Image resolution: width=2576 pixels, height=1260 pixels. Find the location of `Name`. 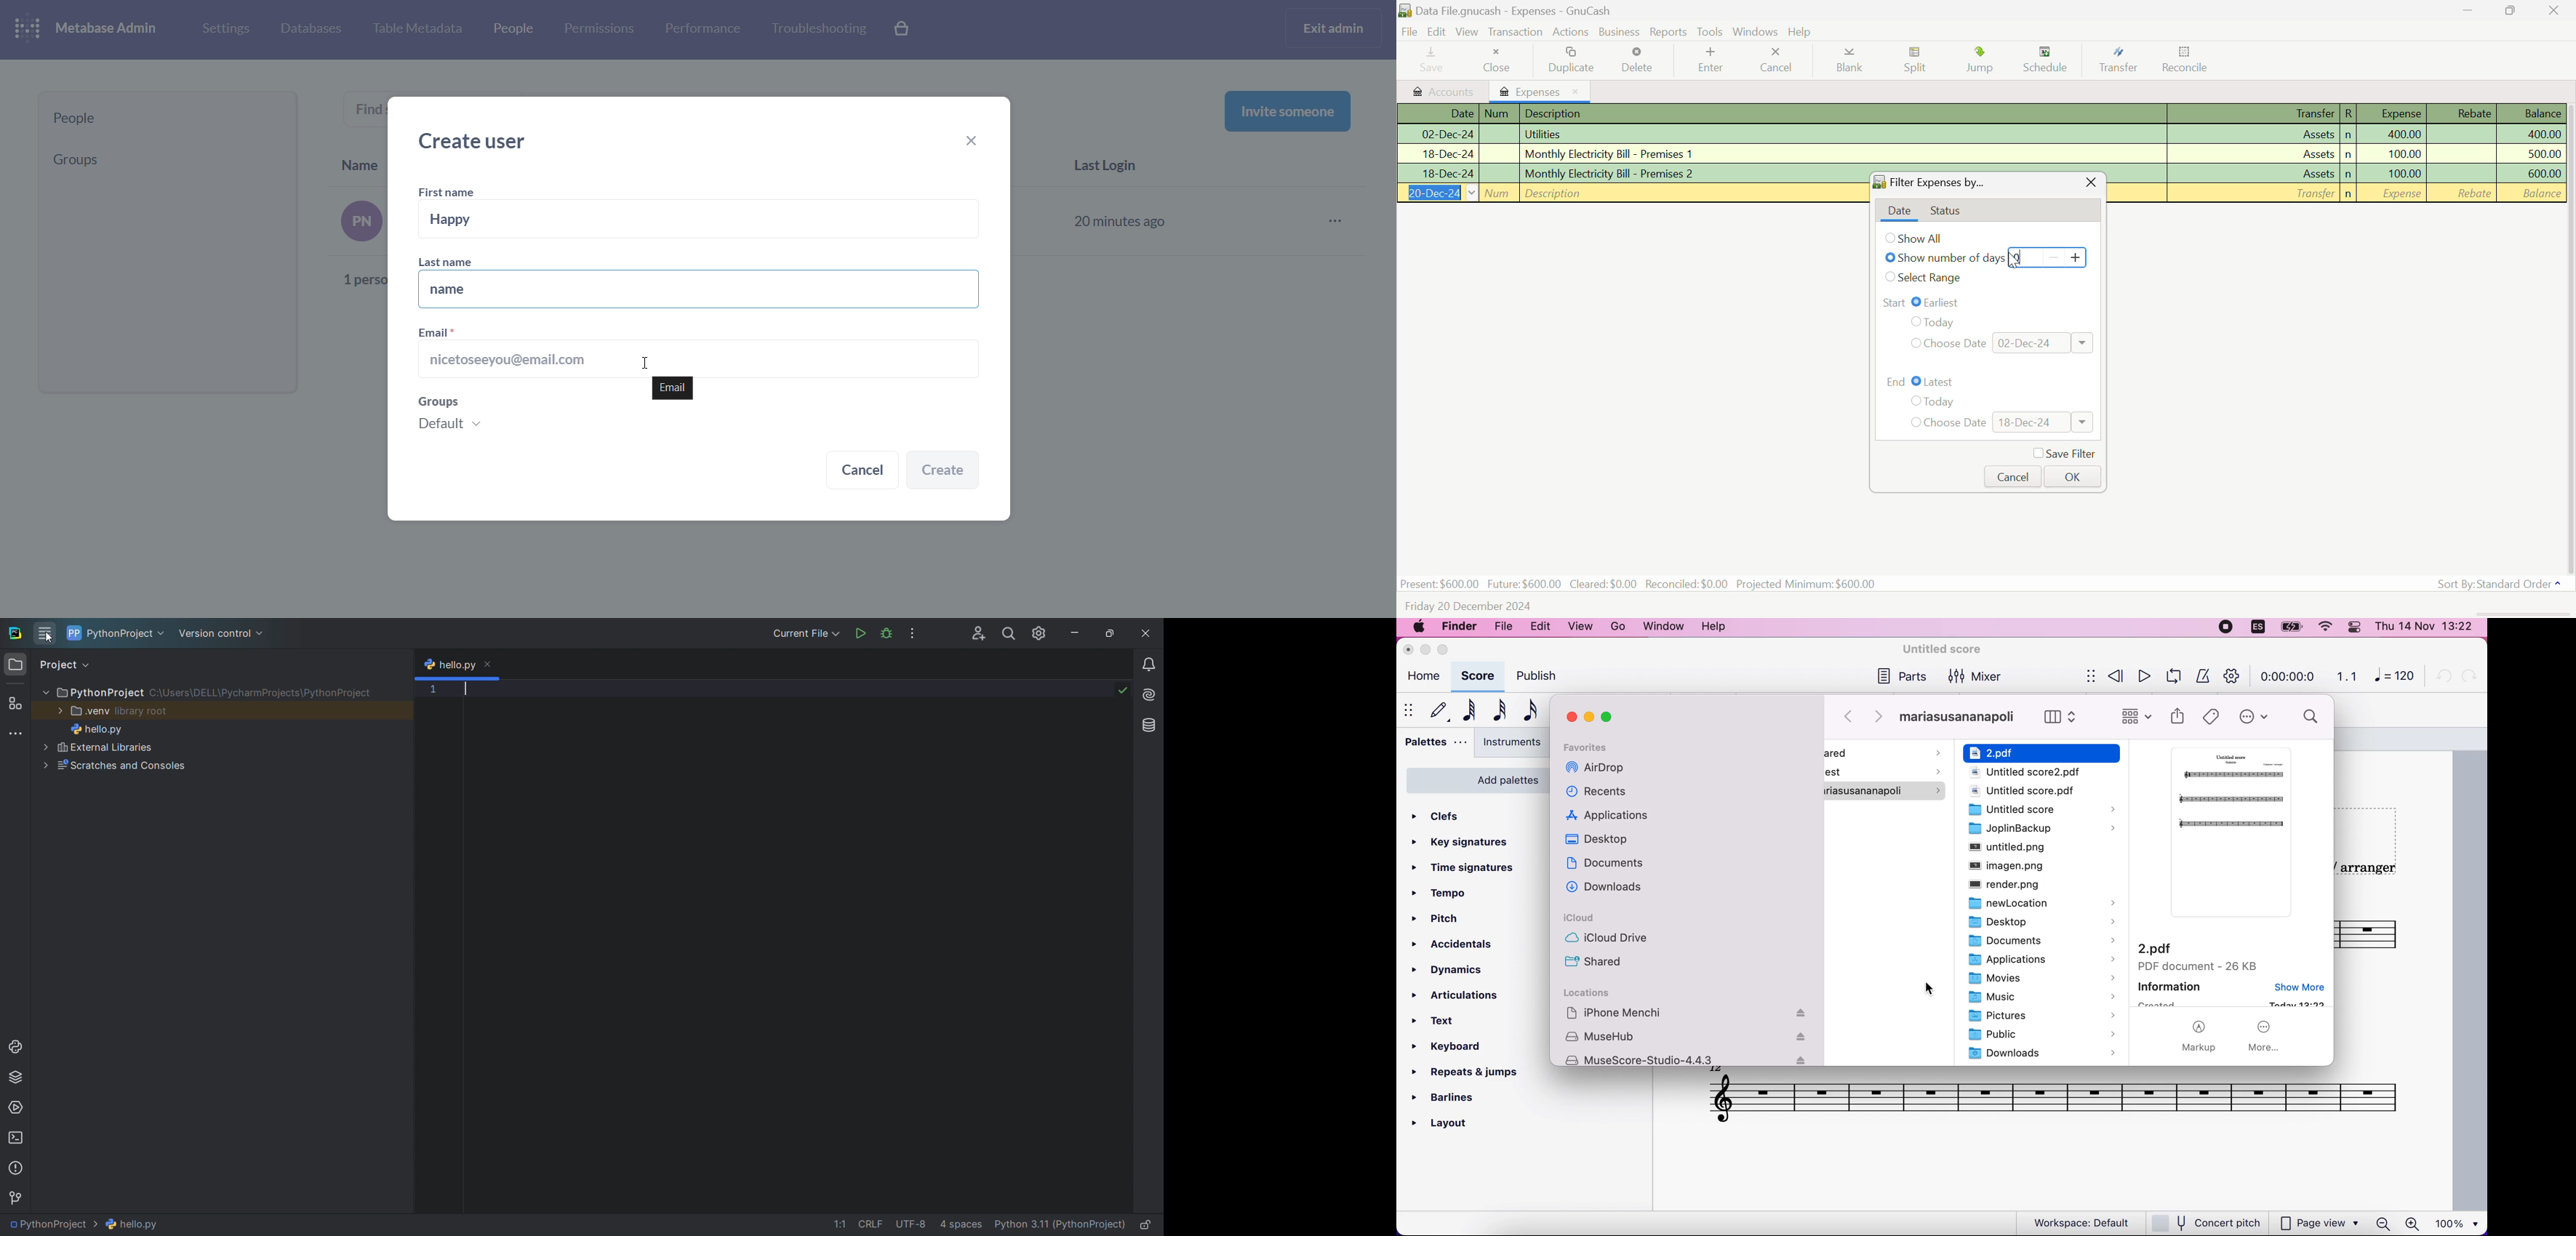

Name is located at coordinates (361, 162).